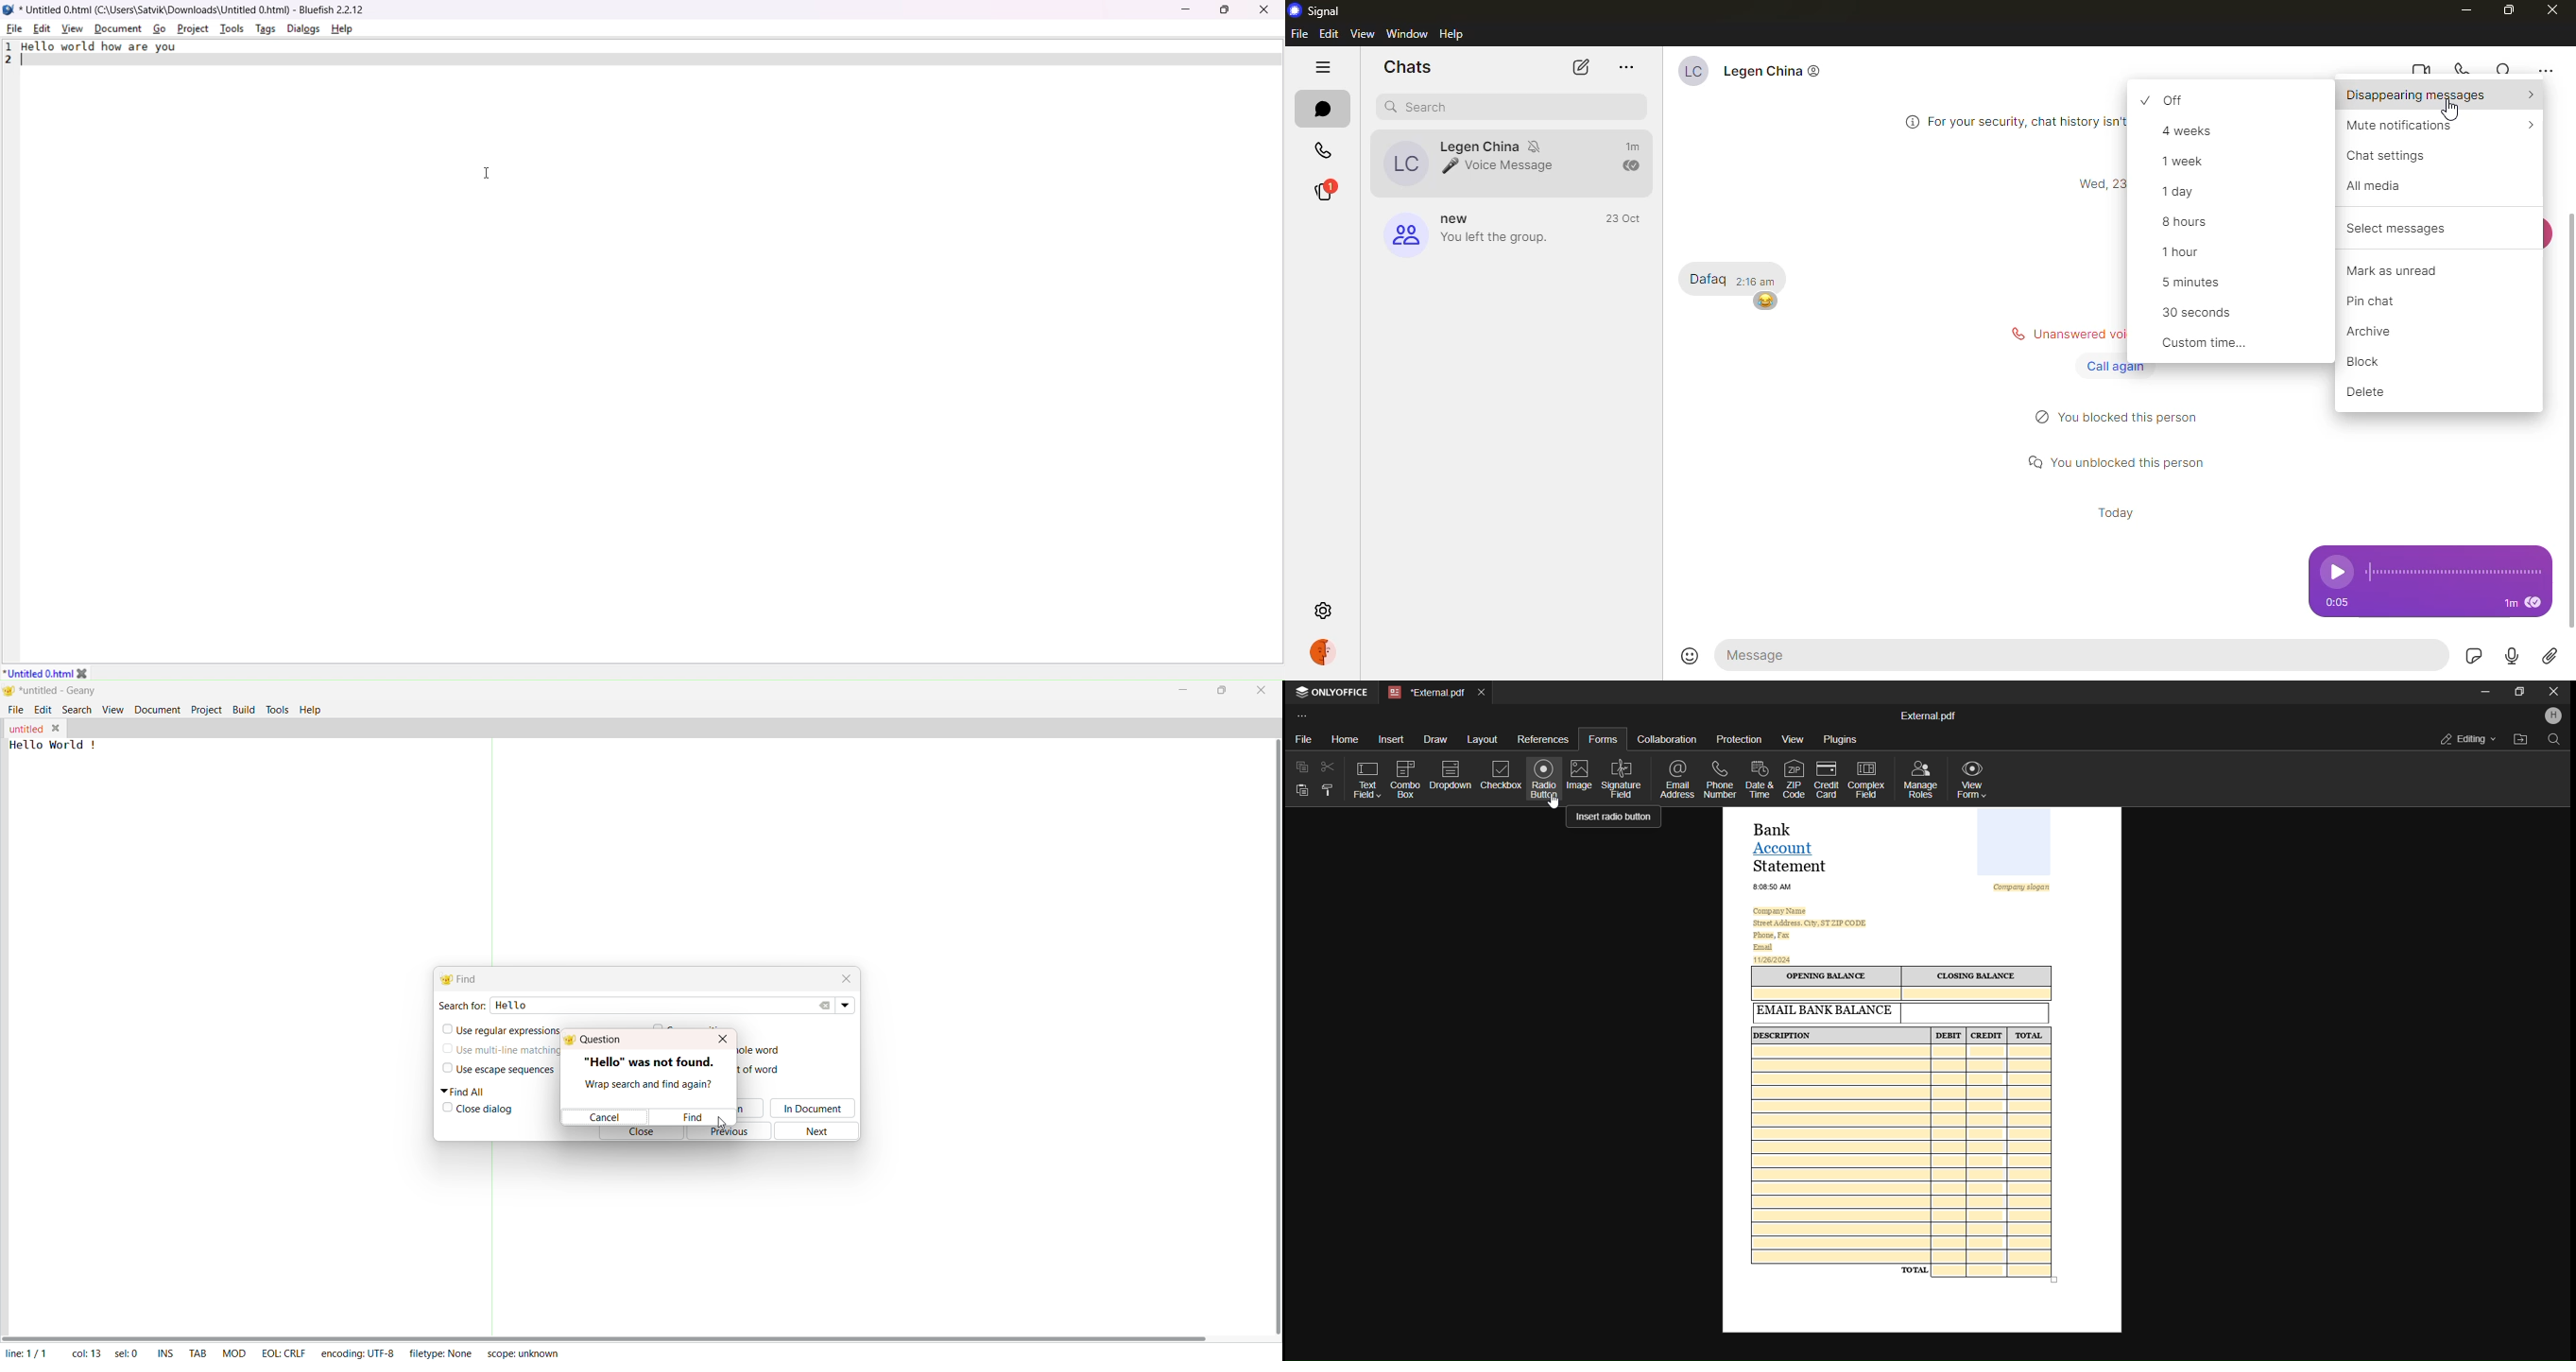 The image size is (2576, 1372). I want to click on use regular expressions, so click(508, 1028).